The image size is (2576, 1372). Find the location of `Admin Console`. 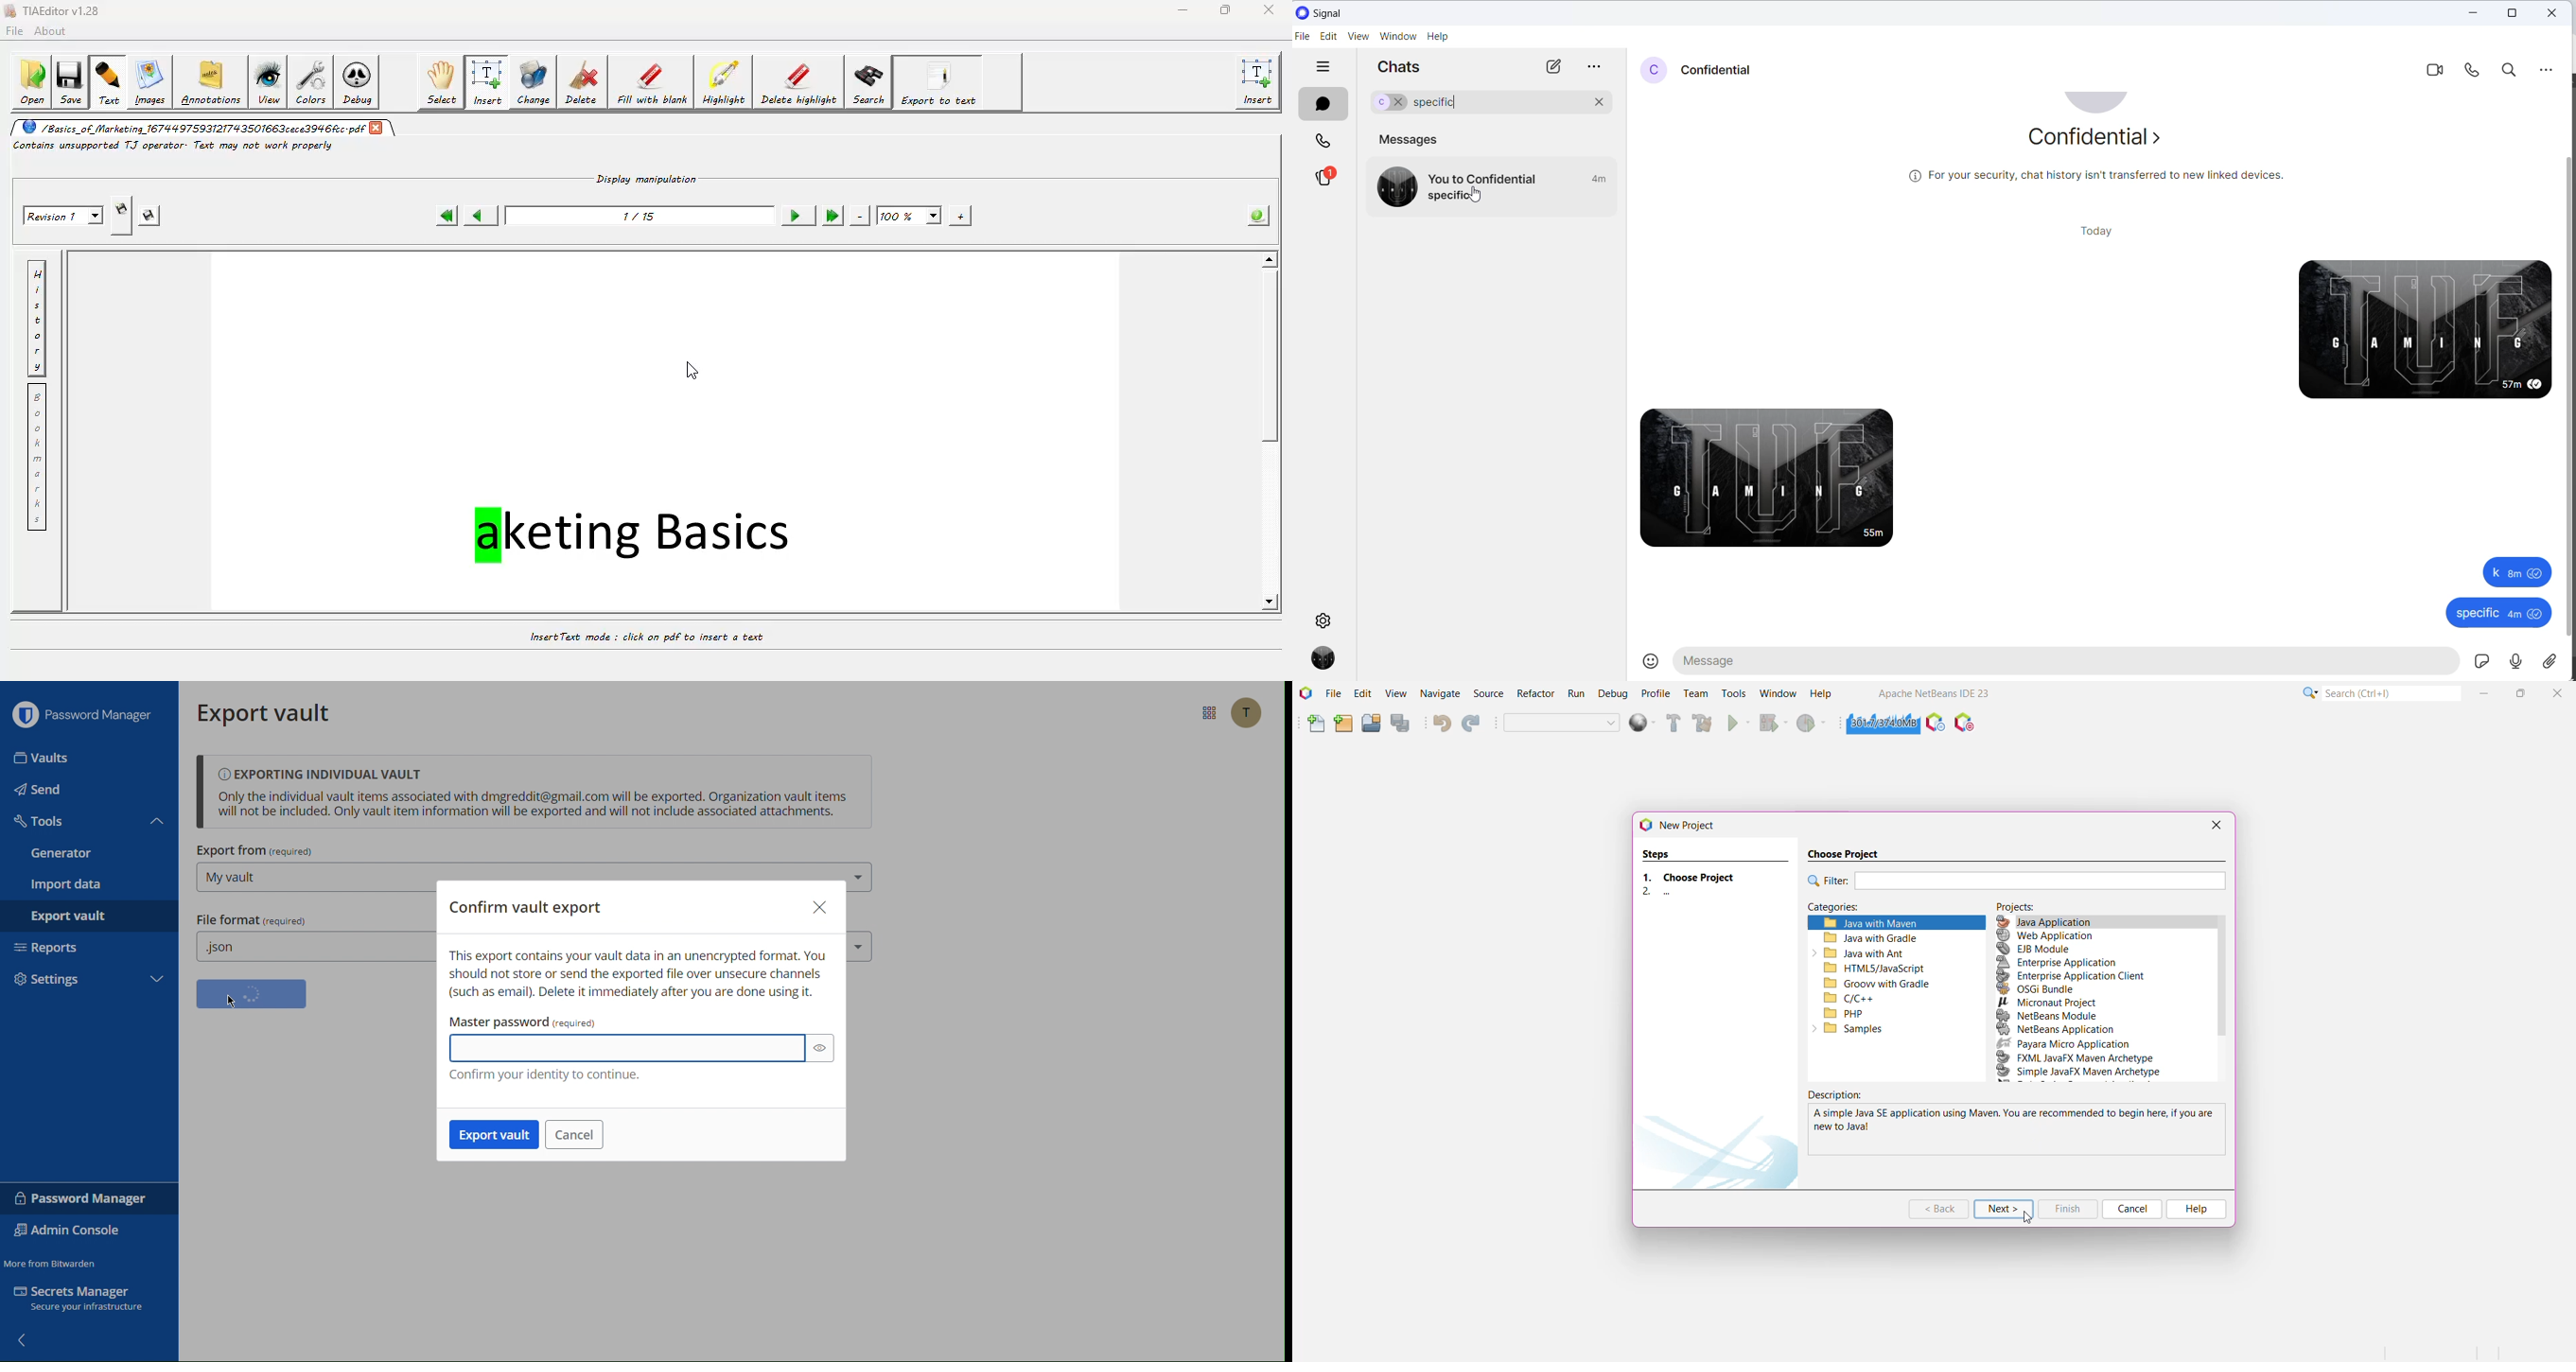

Admin Console is located at coordinates (72, 1231).